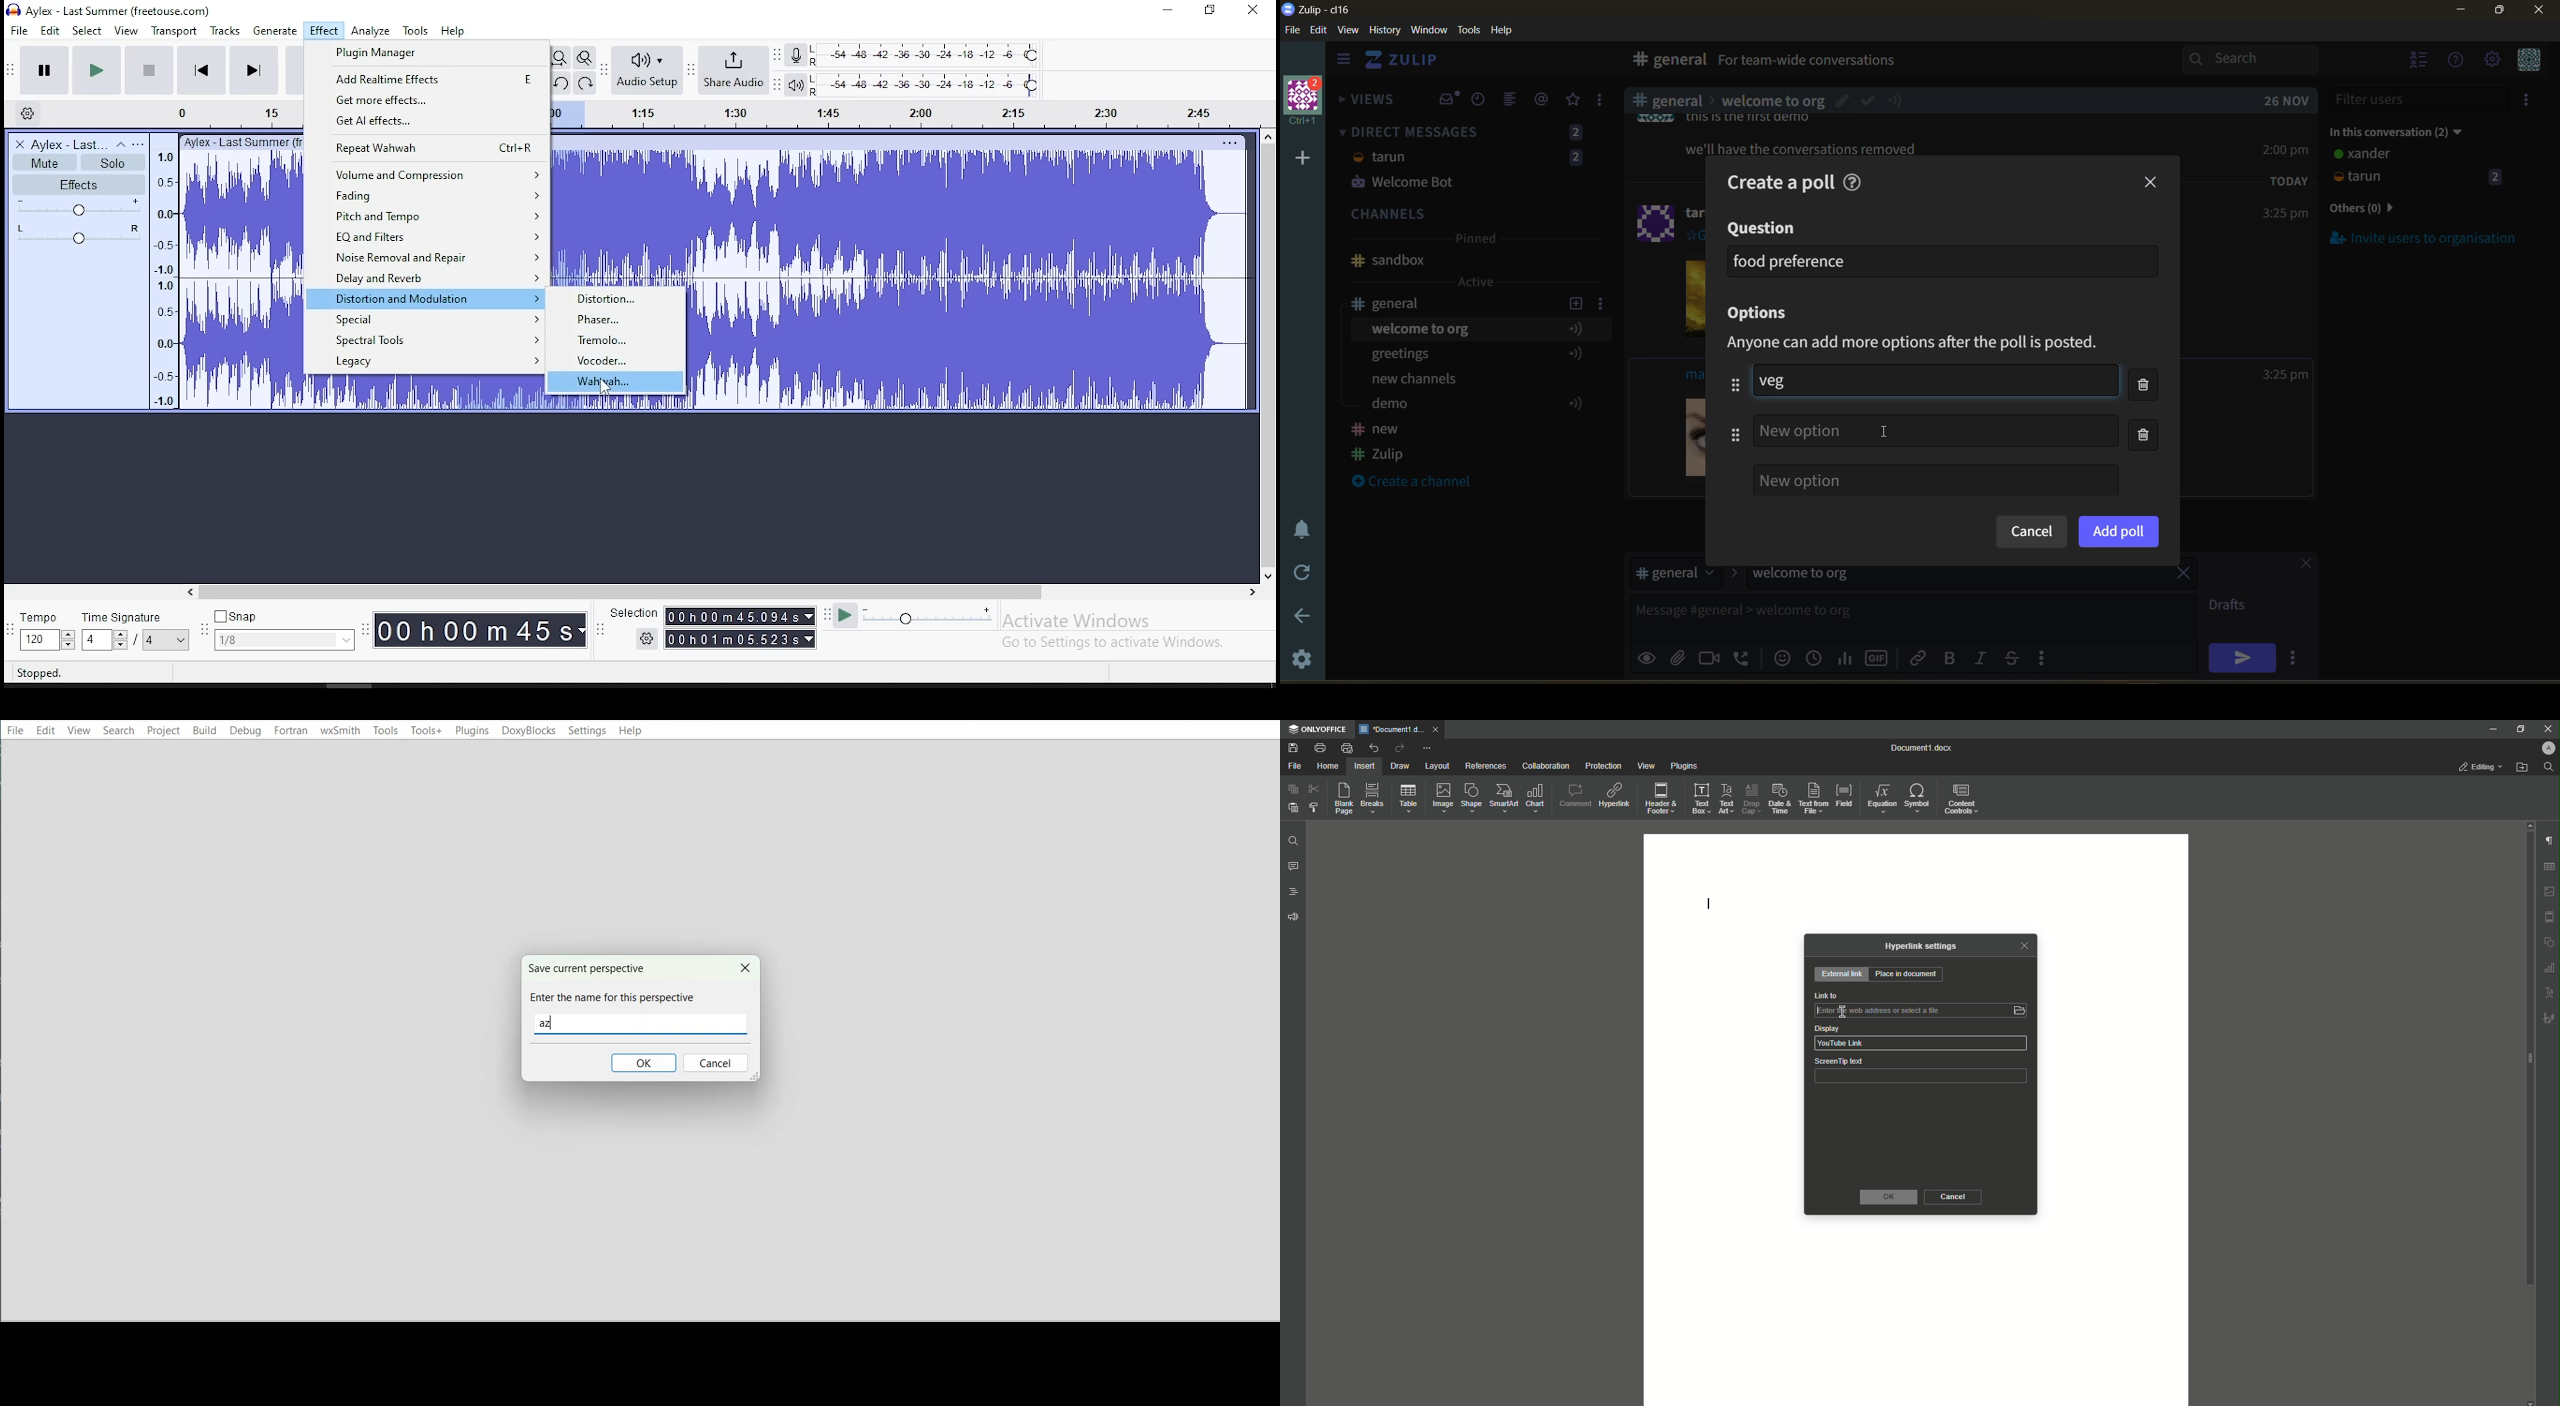  Describe the element at coordinates (426, 174) in the screenshot. I see `volume and compression` at that location.